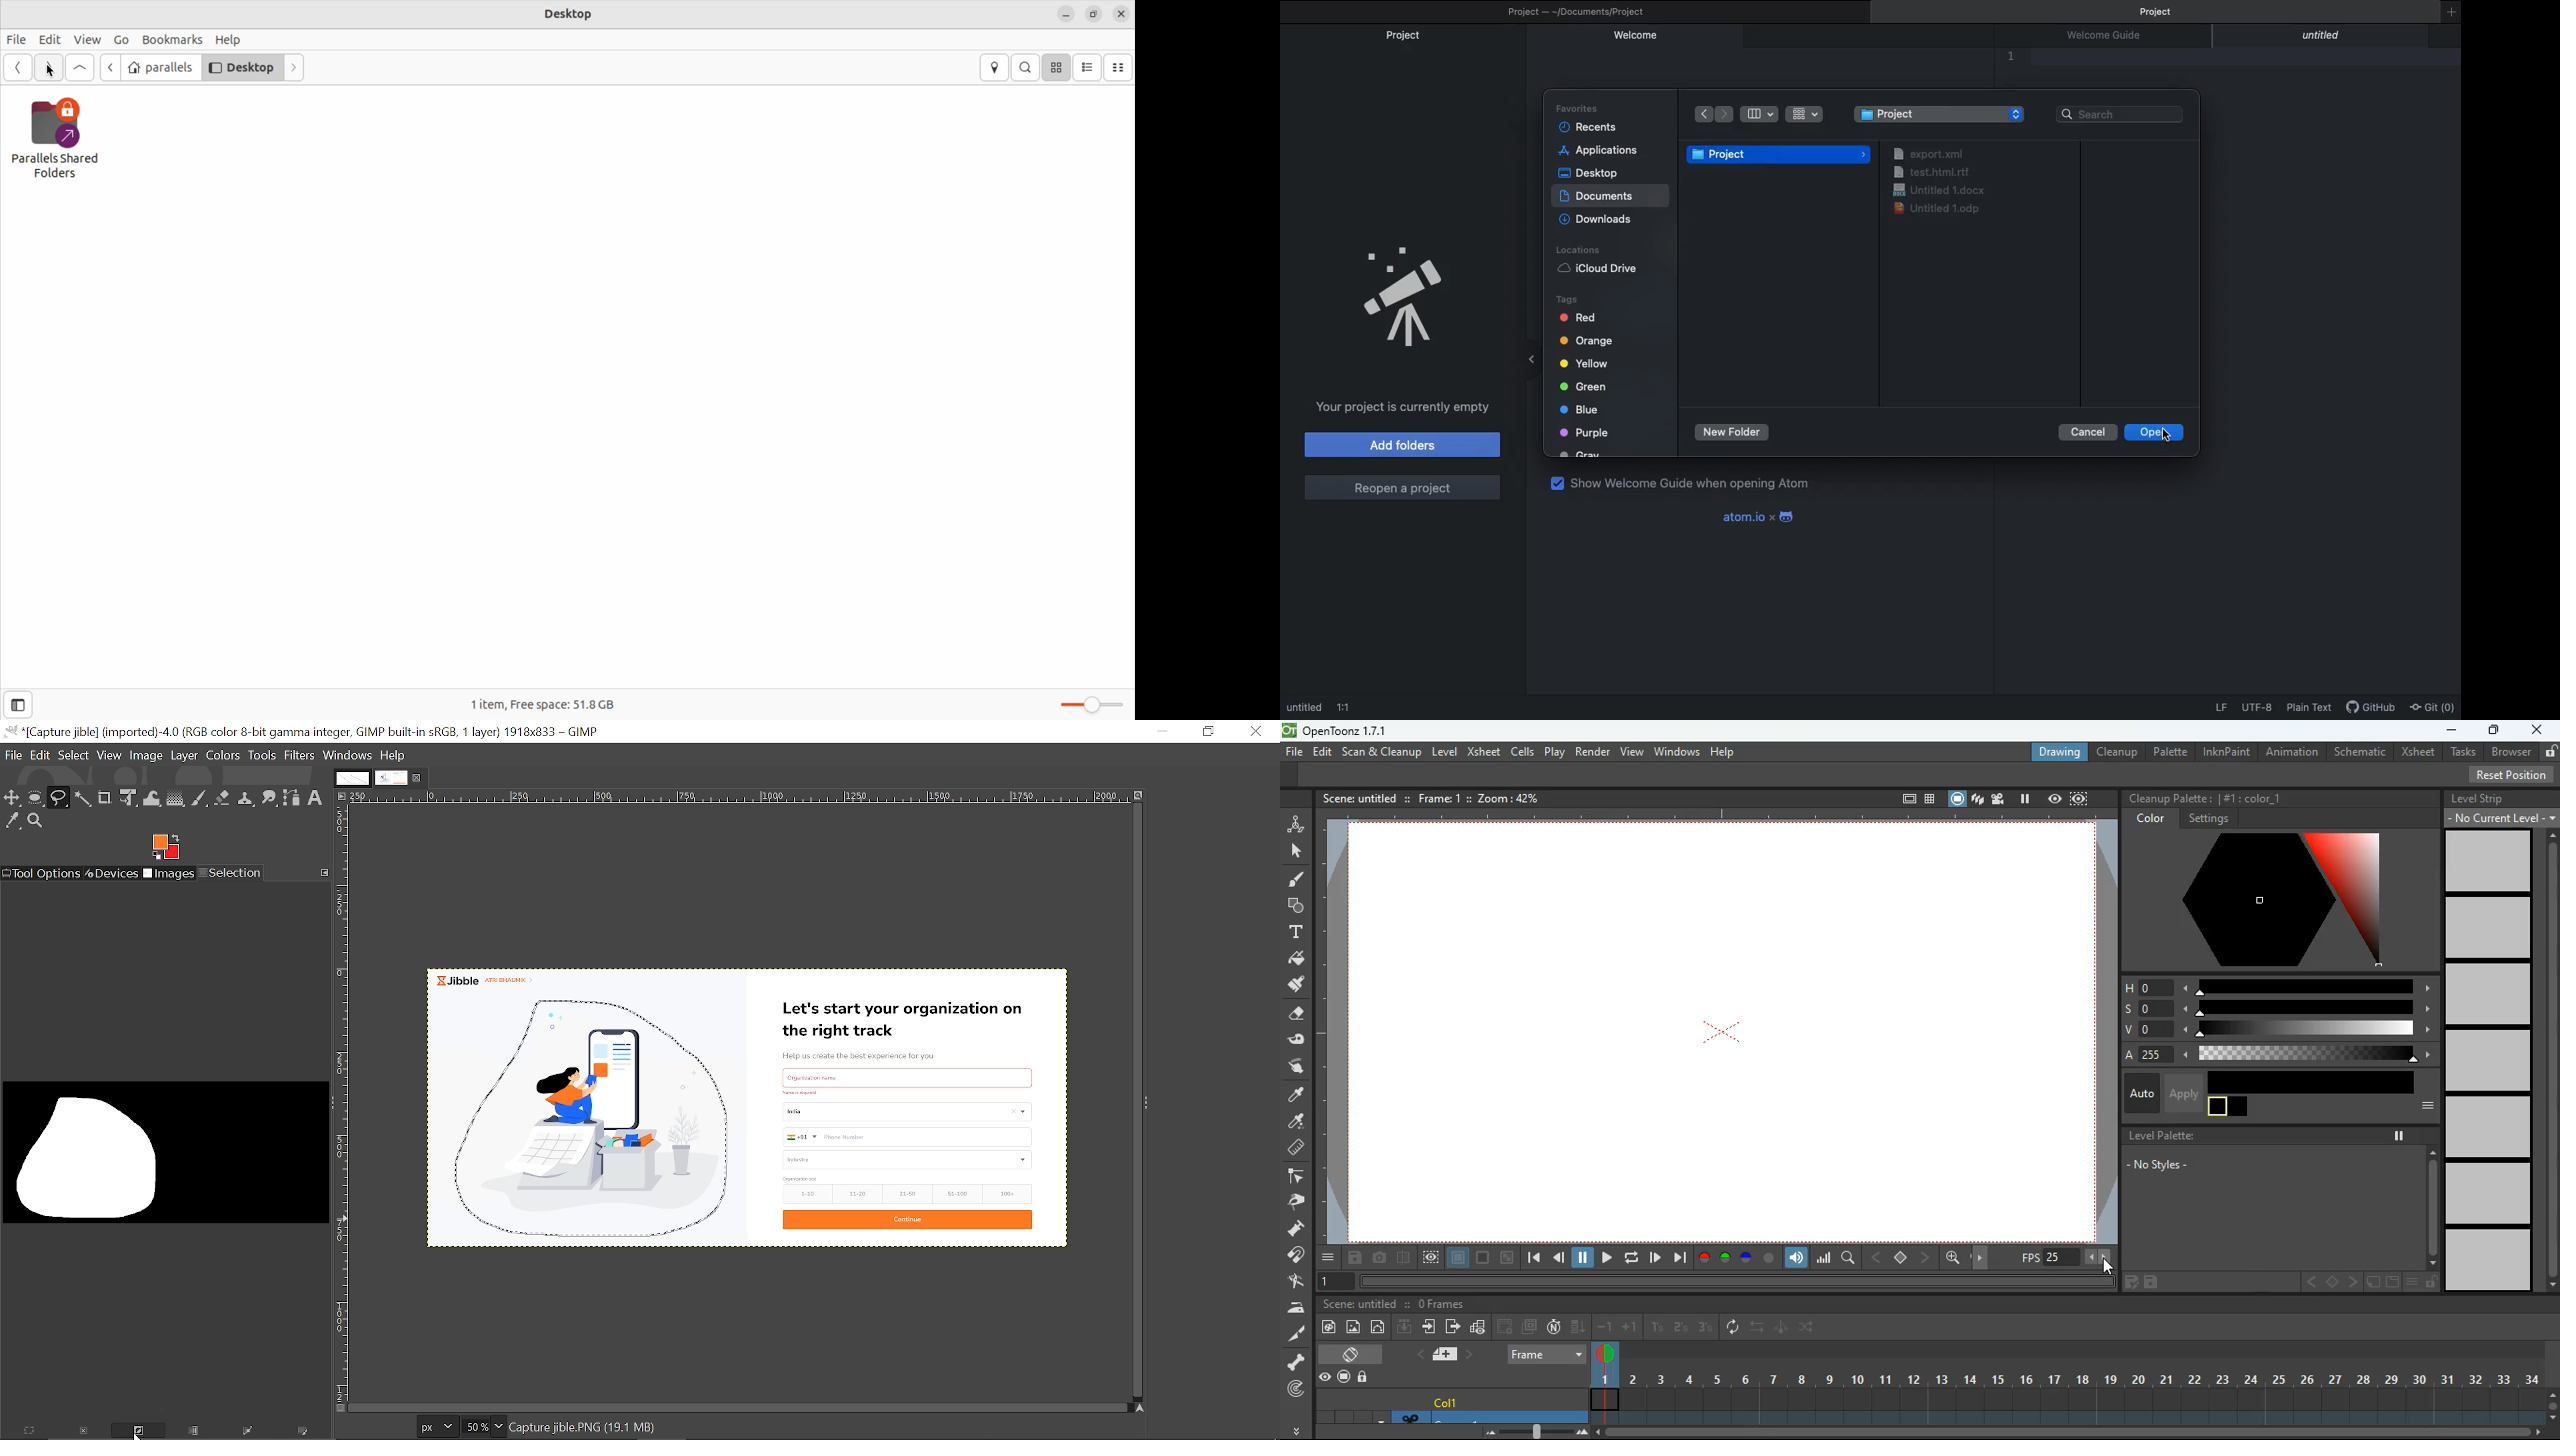 The image size is (2576, 1456). Describe the element at coordinates (1206, 731) in the screenshot. I see `Restore down` at that location.